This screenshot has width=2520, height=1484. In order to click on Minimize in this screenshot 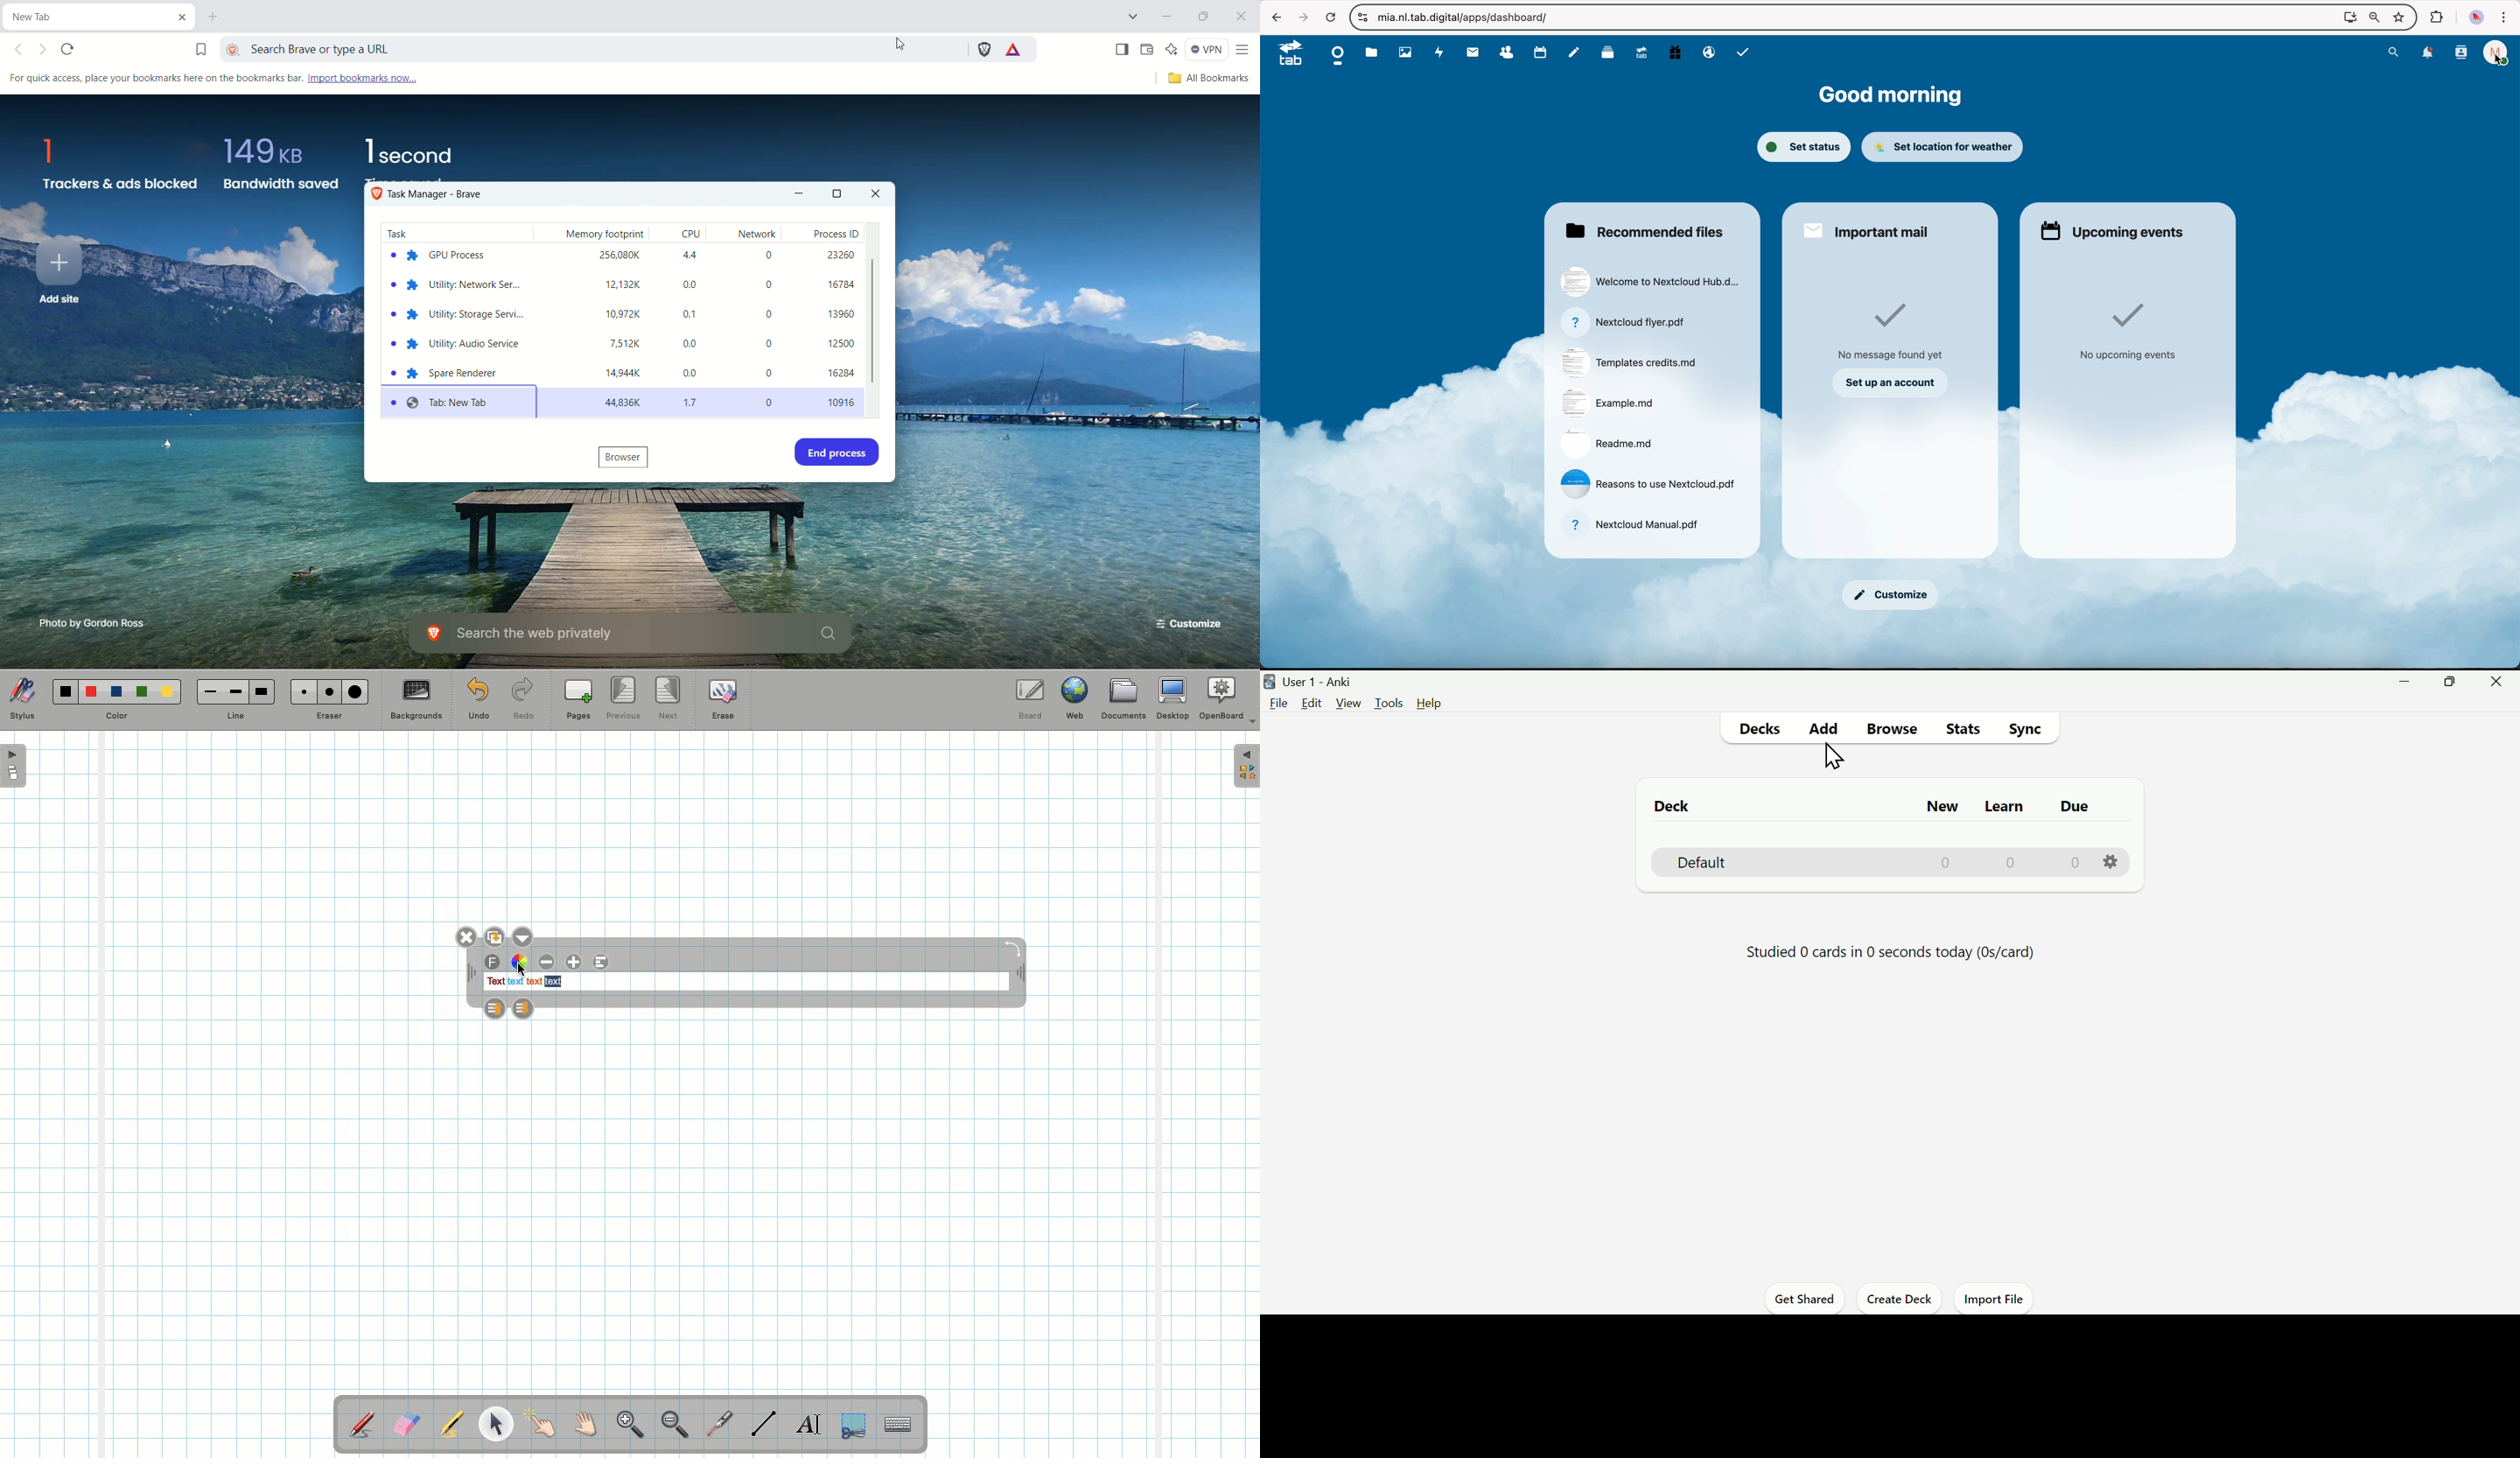, I will do `click(2405, 680)`.